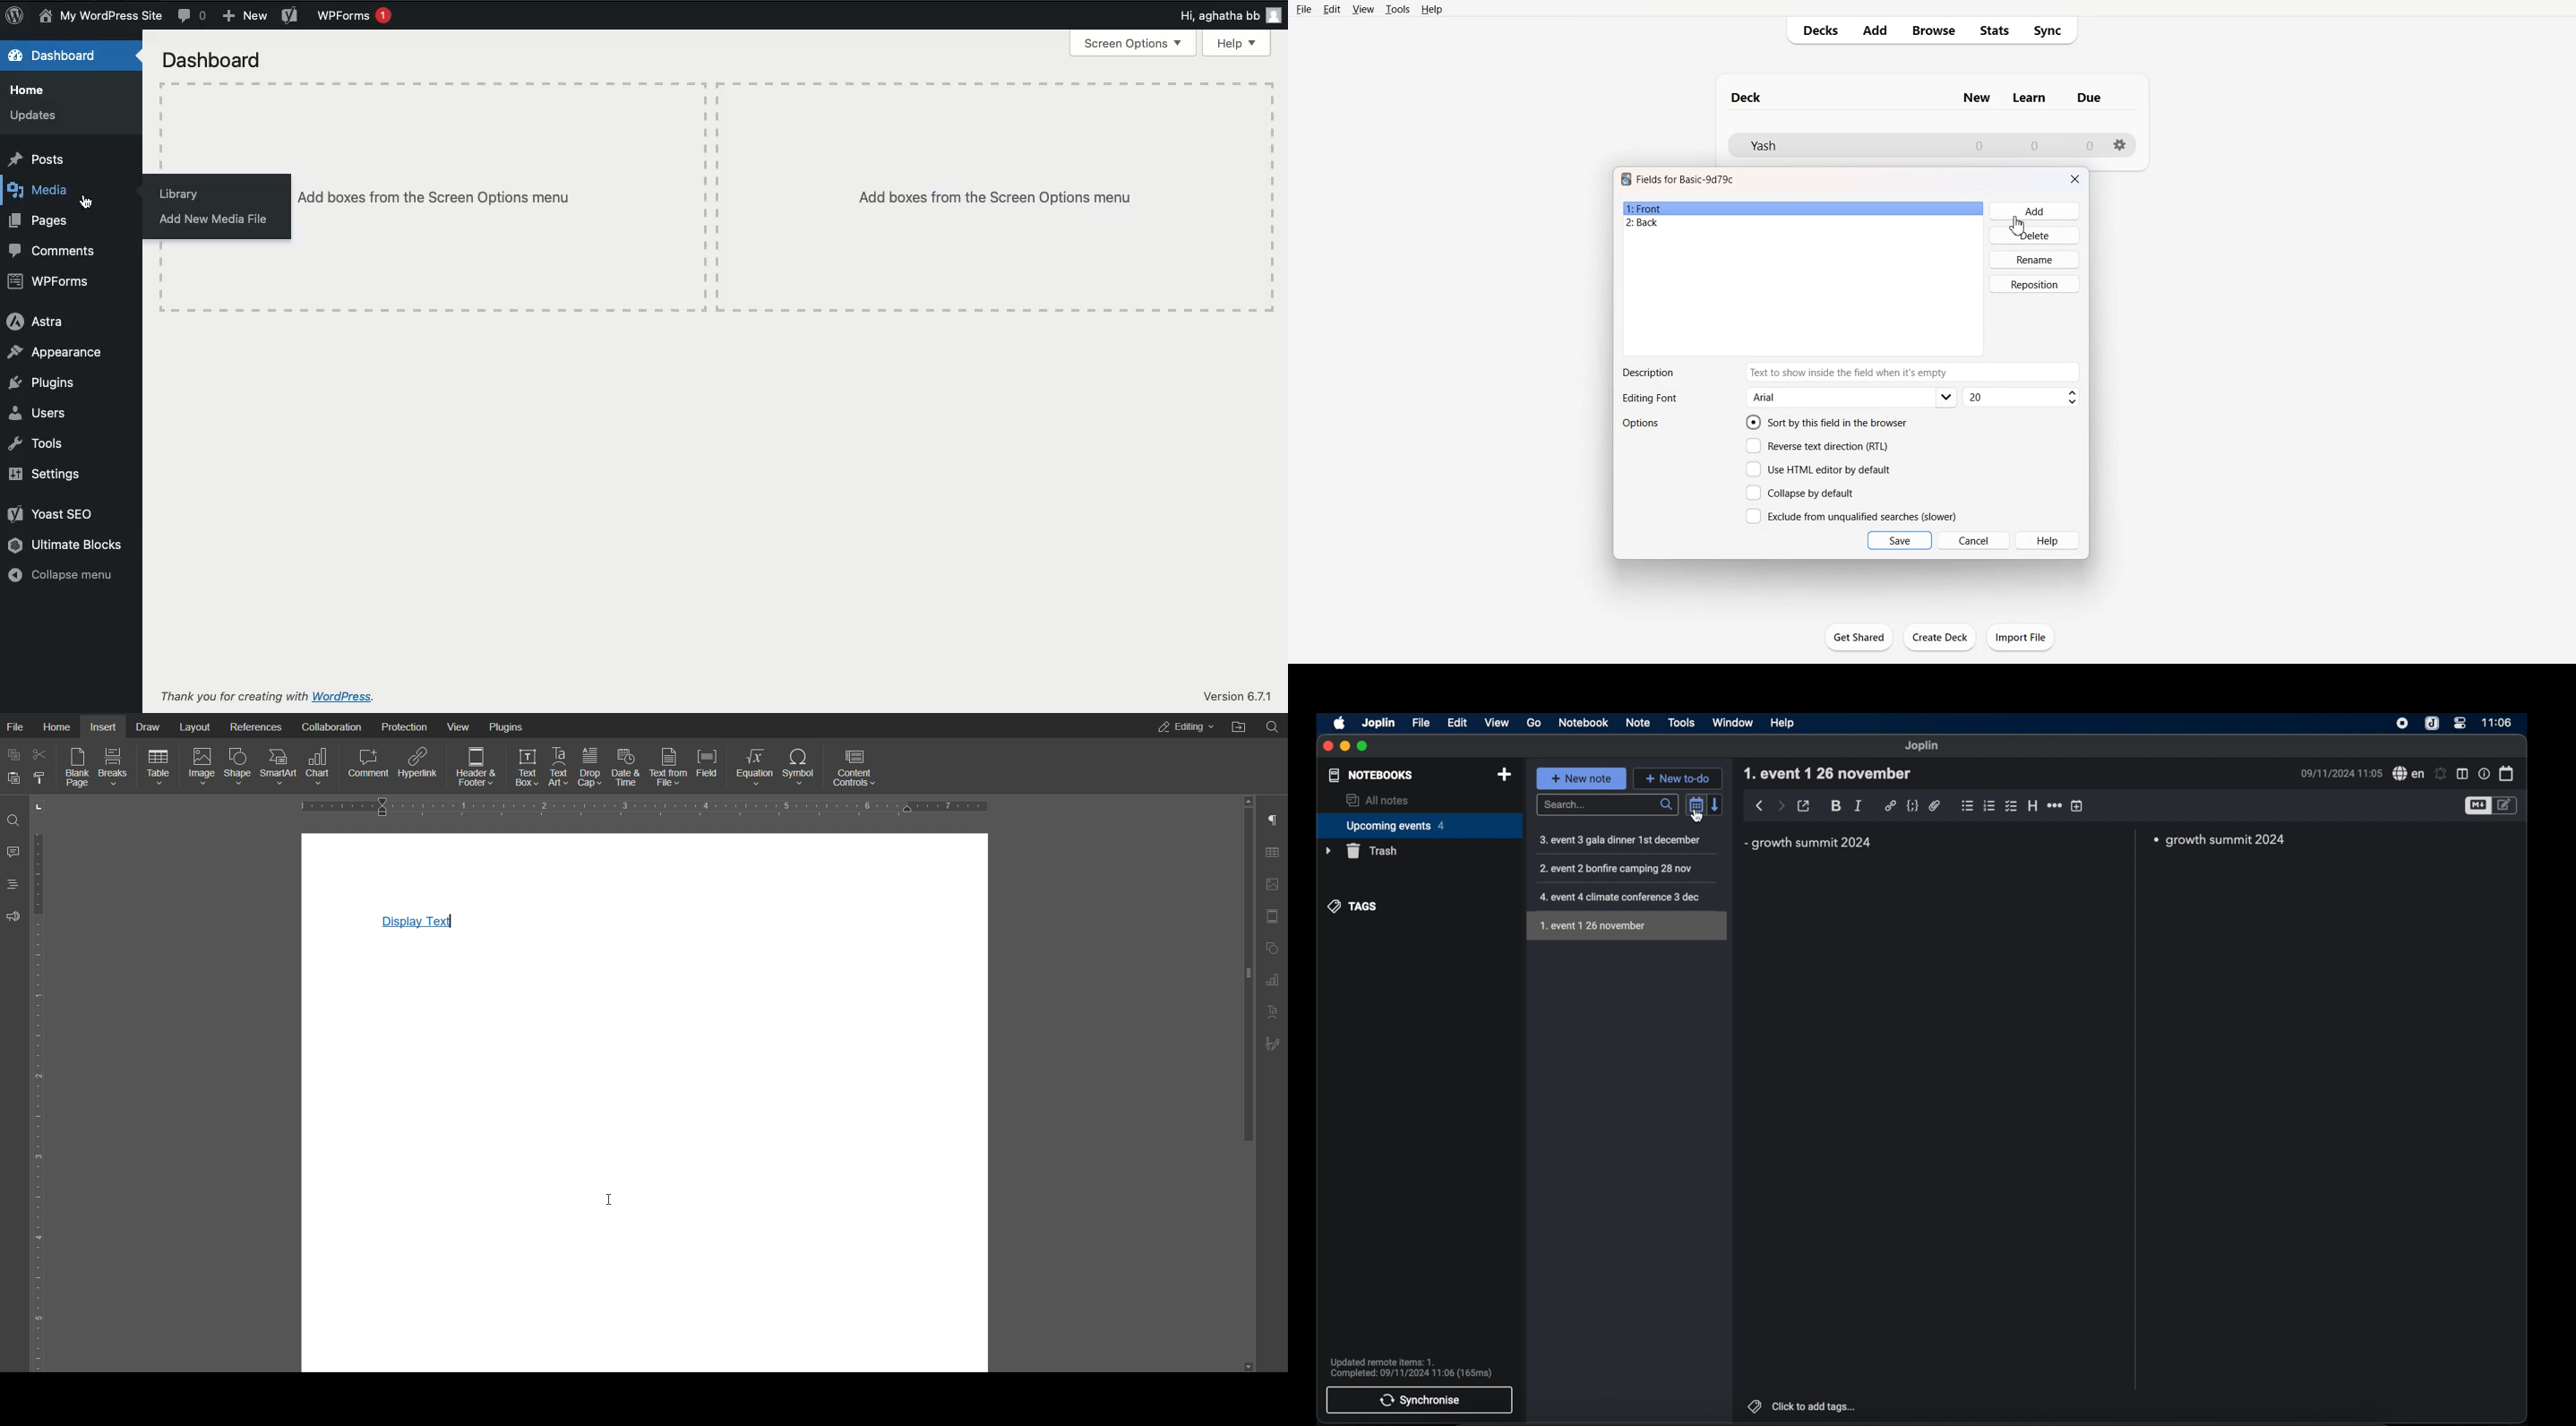  Describe the element at coordinates (2460, 723) in the screenshot. I see `control center` at that location.